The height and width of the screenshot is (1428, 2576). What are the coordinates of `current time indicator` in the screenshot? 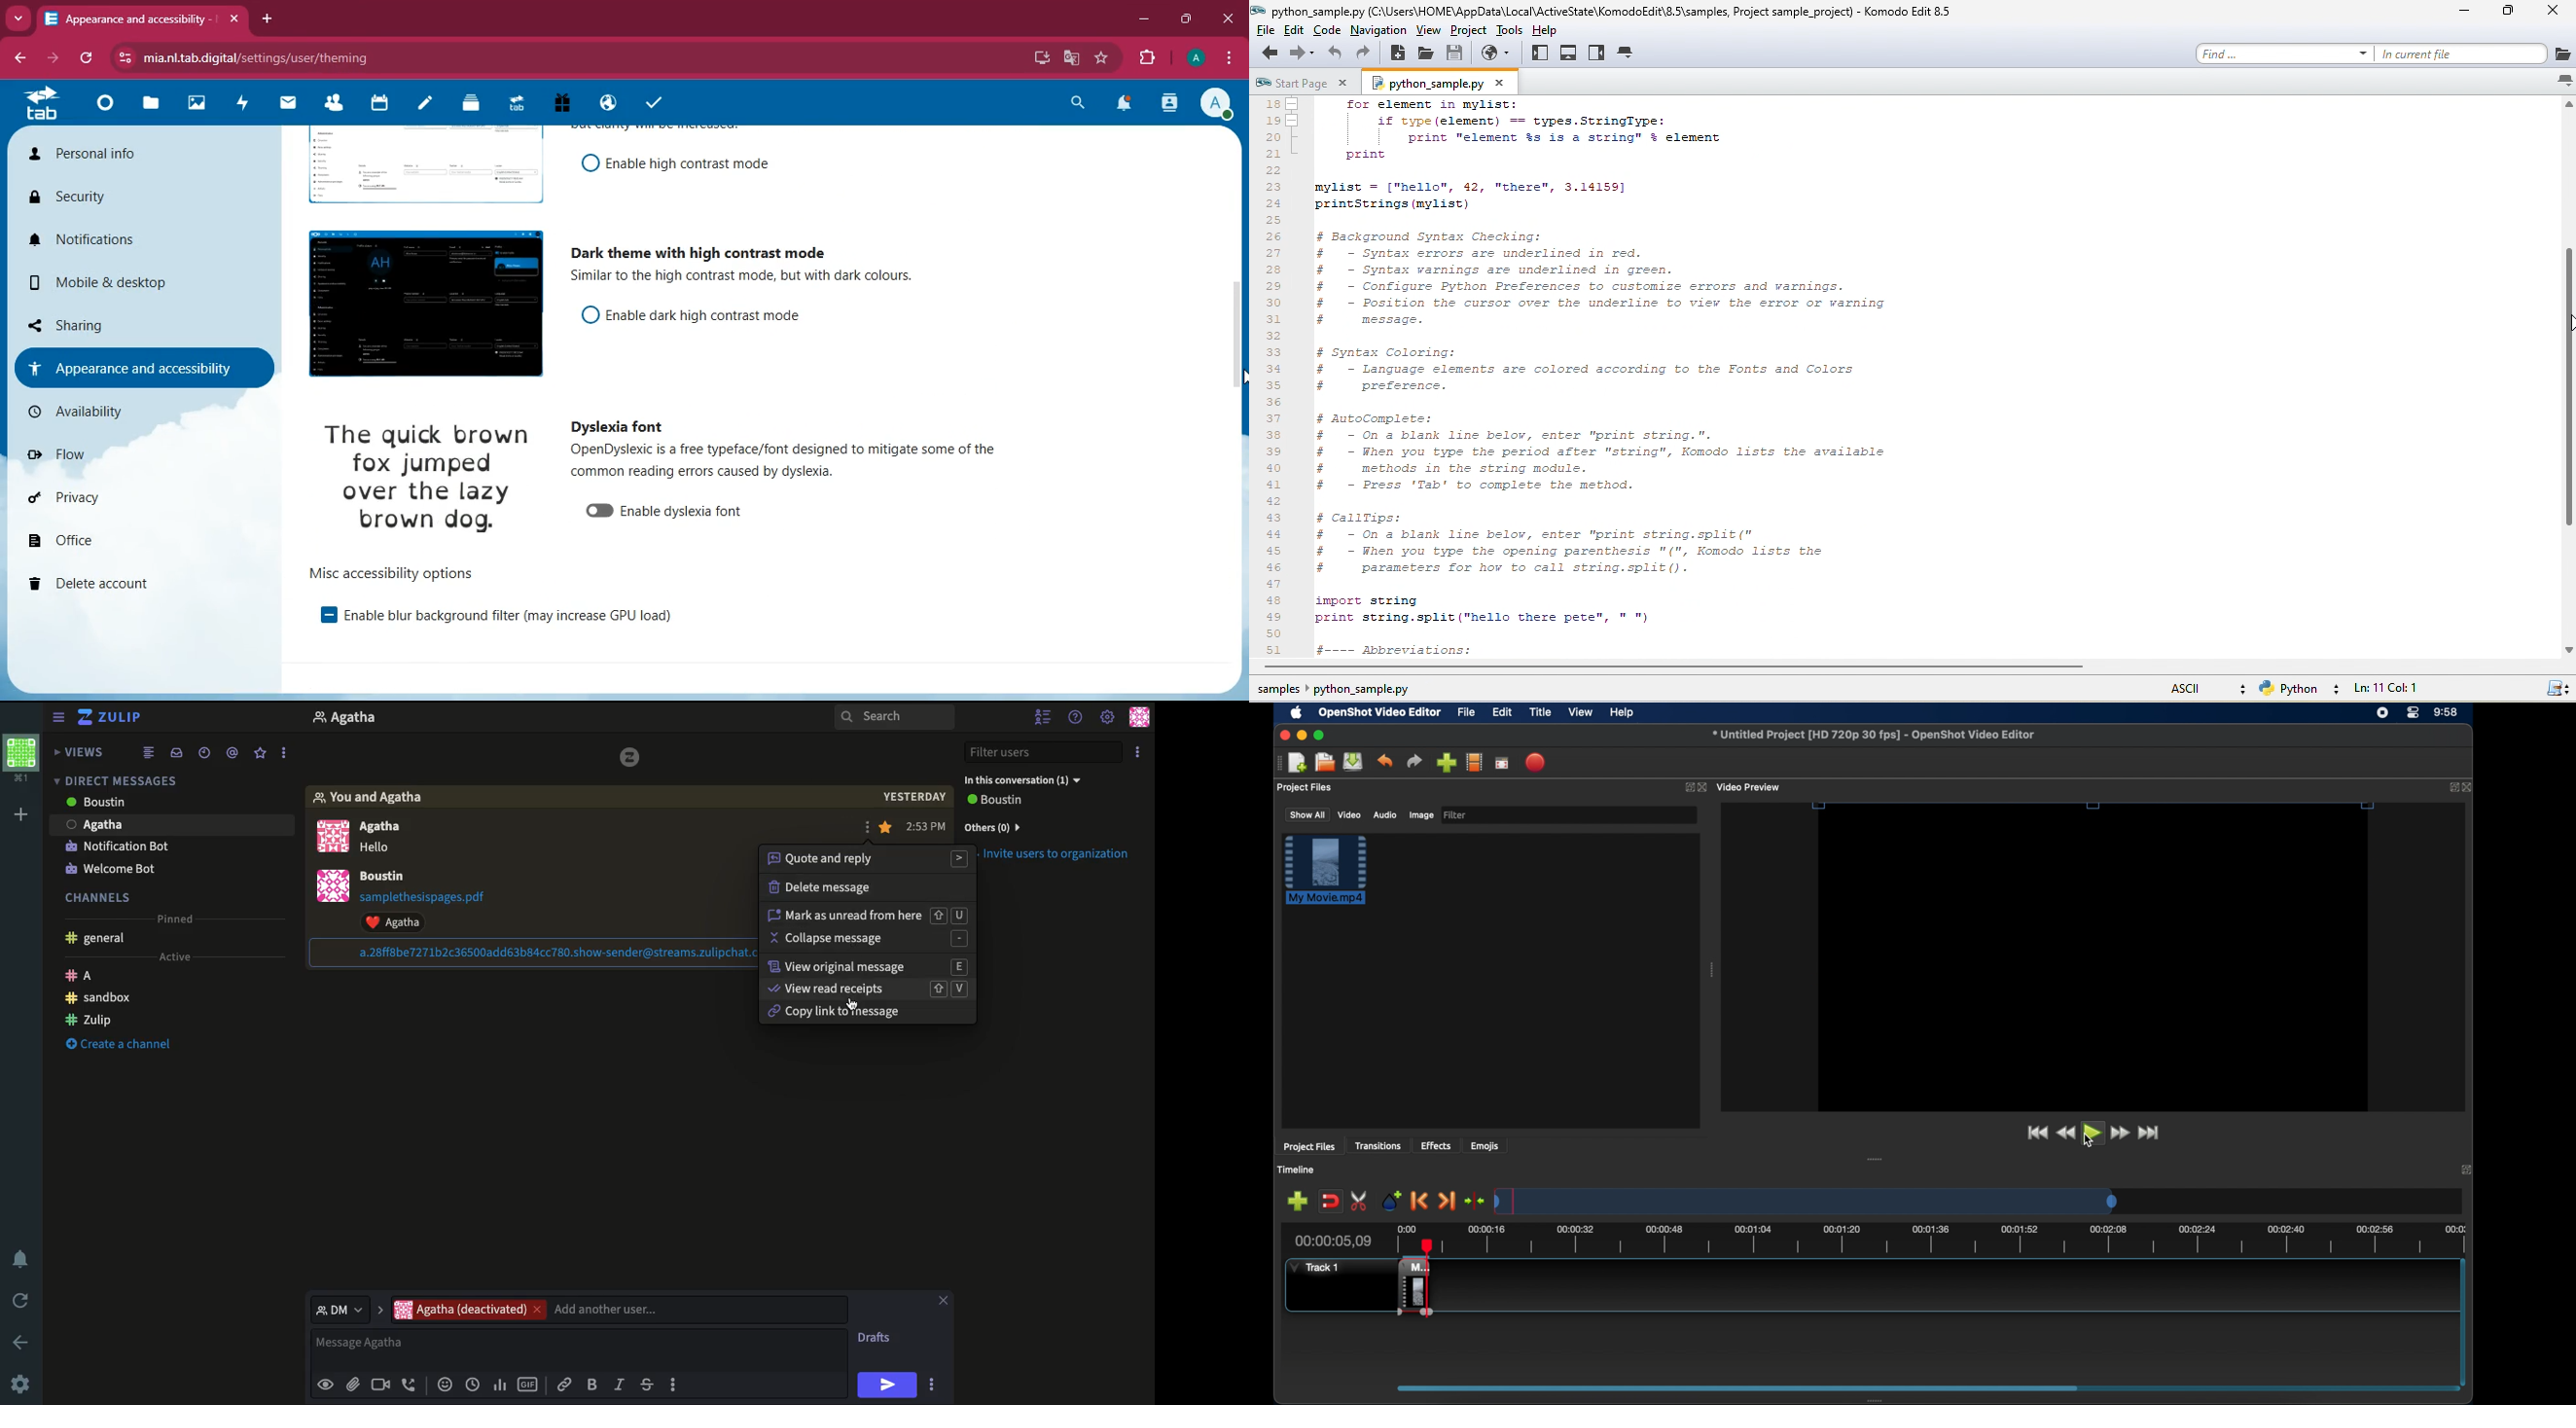 It's located at (1334, 1241).